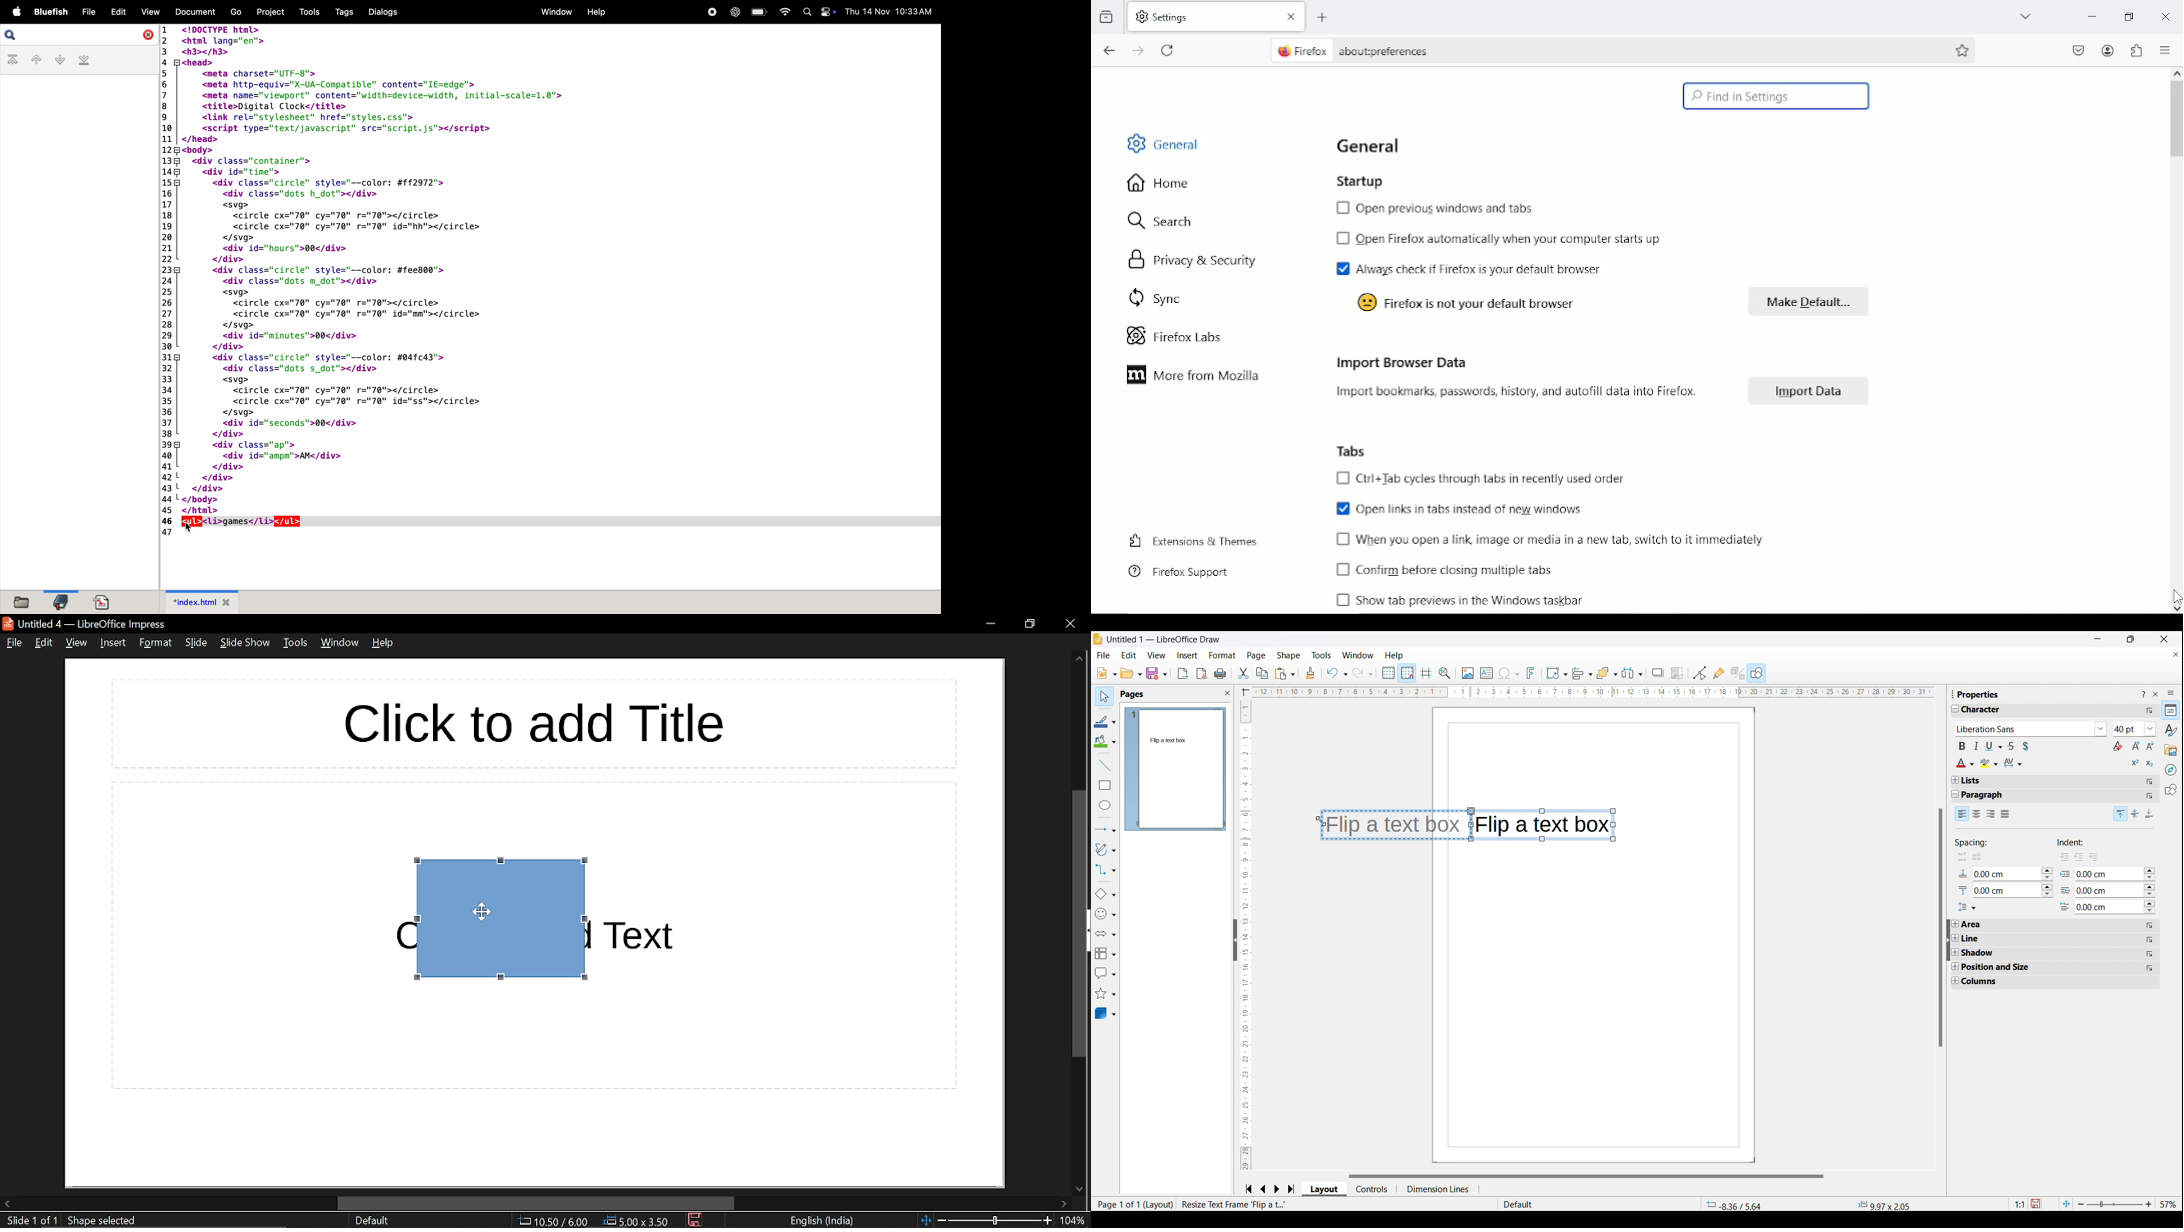 This screenshot has width=2184, height=1232. Describe the element at coordinates (1989, 795) in the screenshot. I see `Paragraph properties` at that location.